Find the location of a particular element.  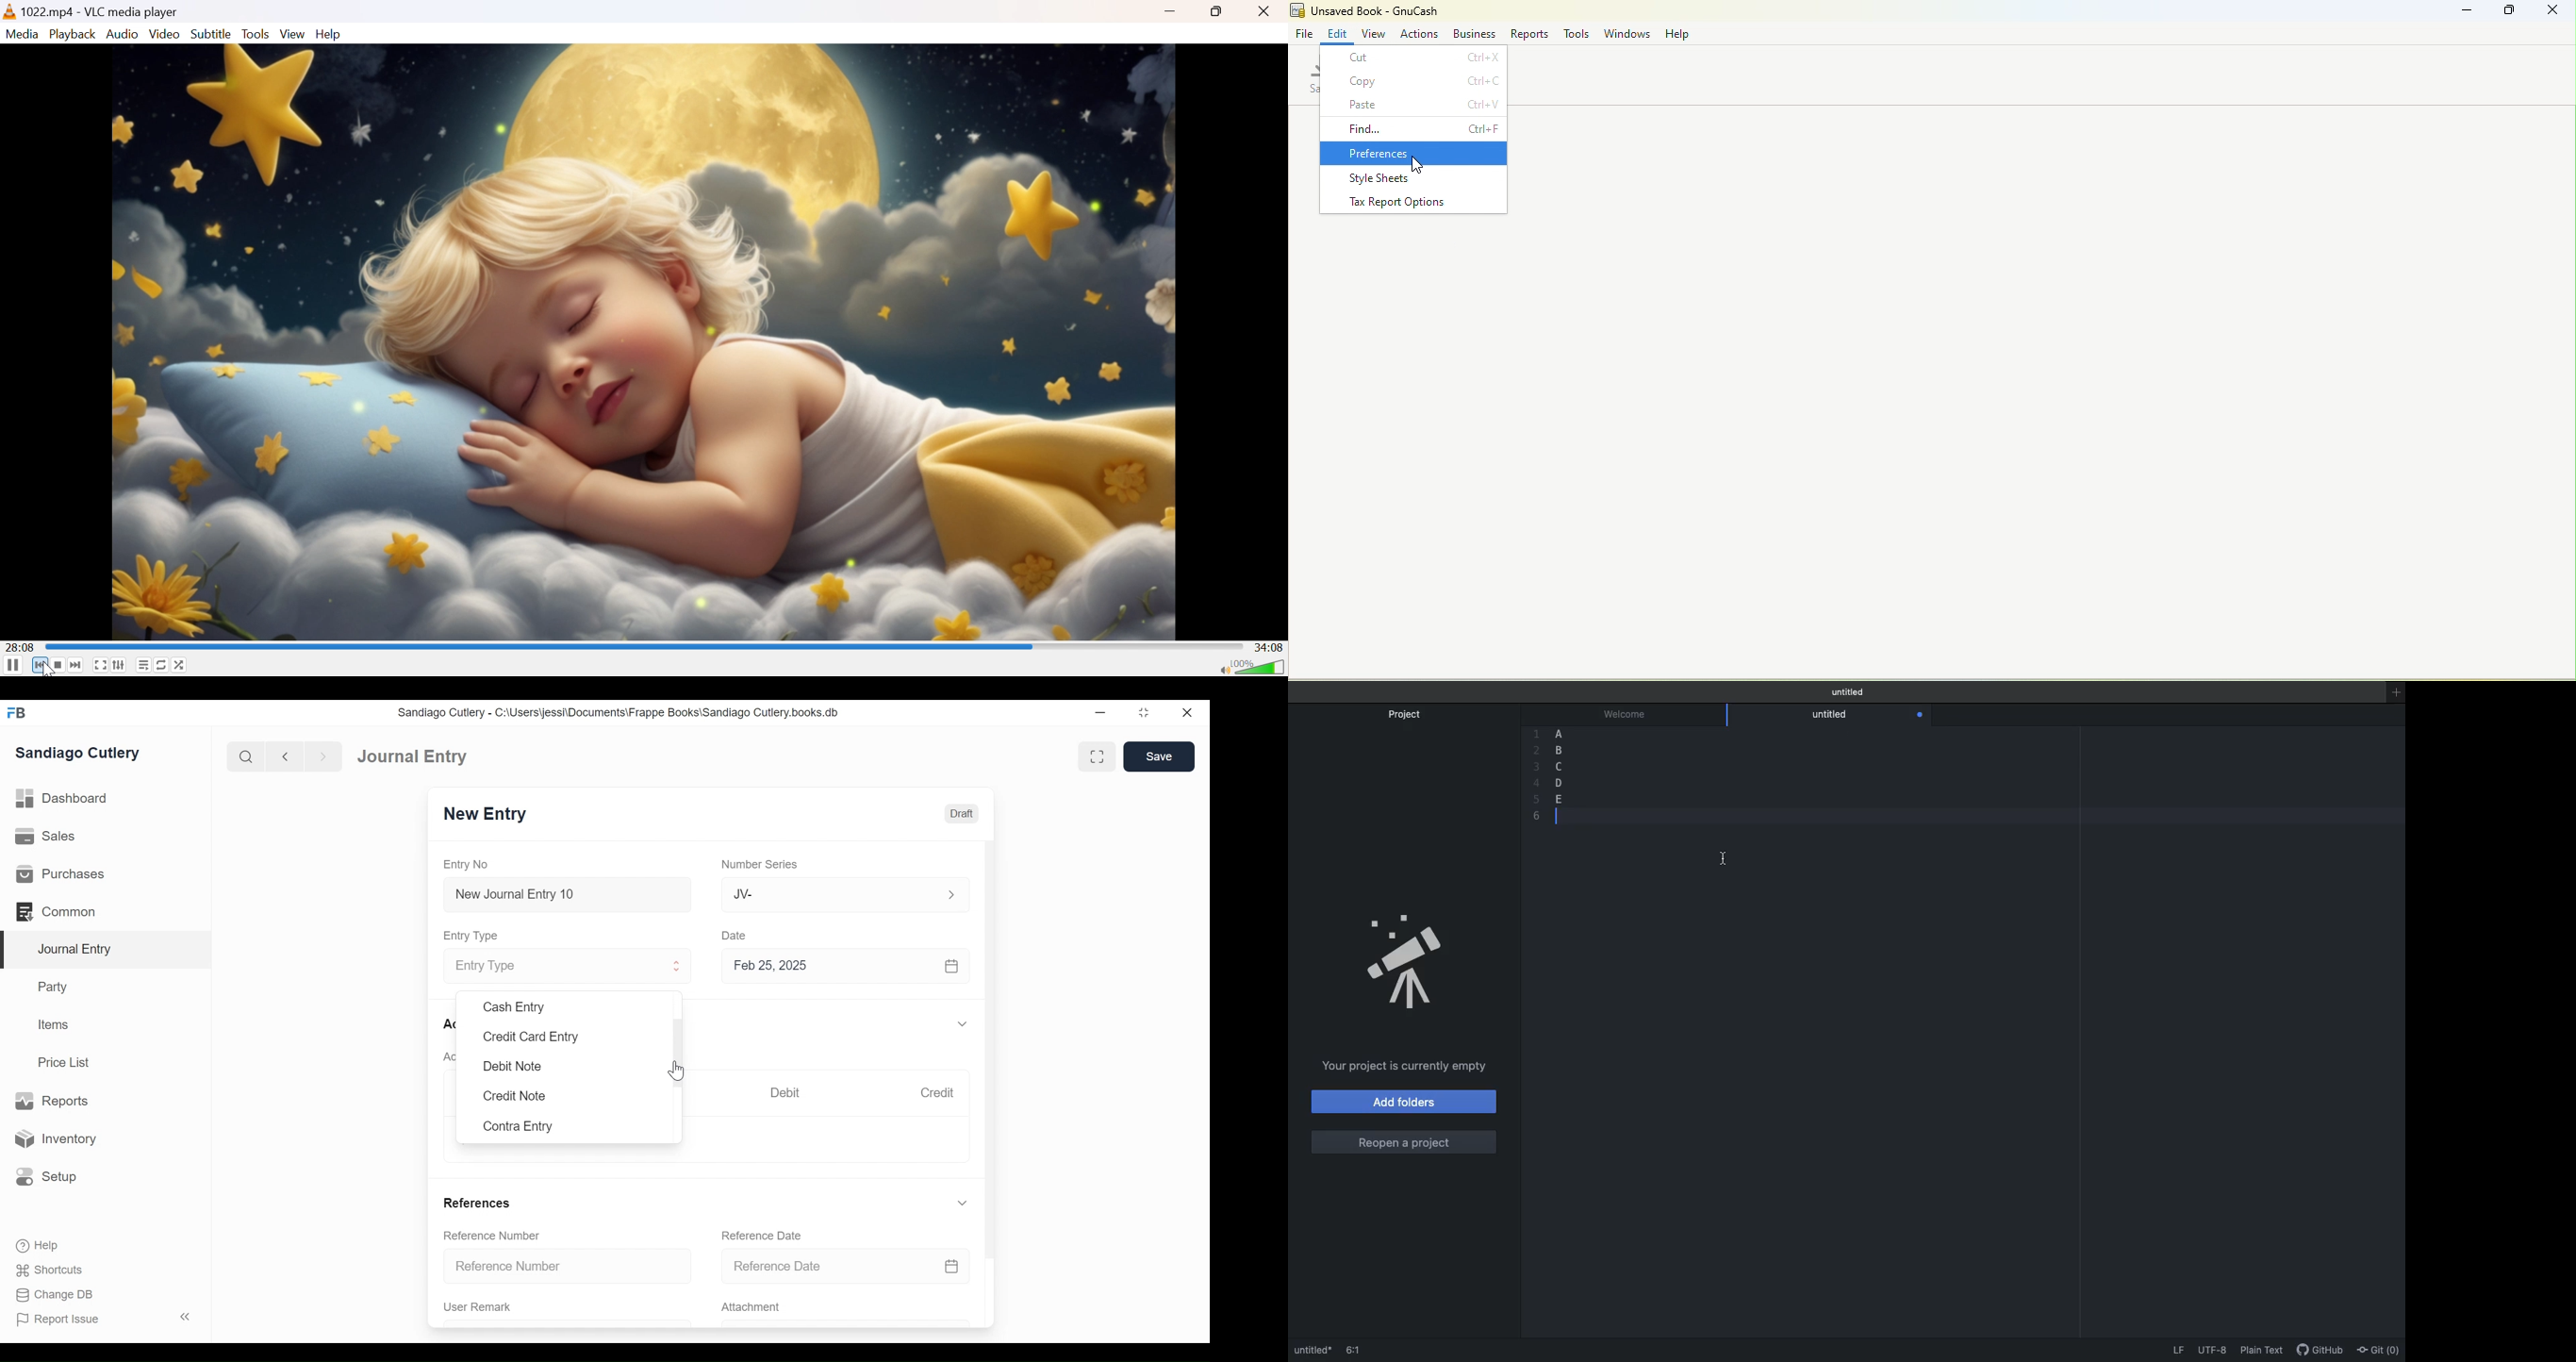

Purchases is located at coordinates (61, 875).